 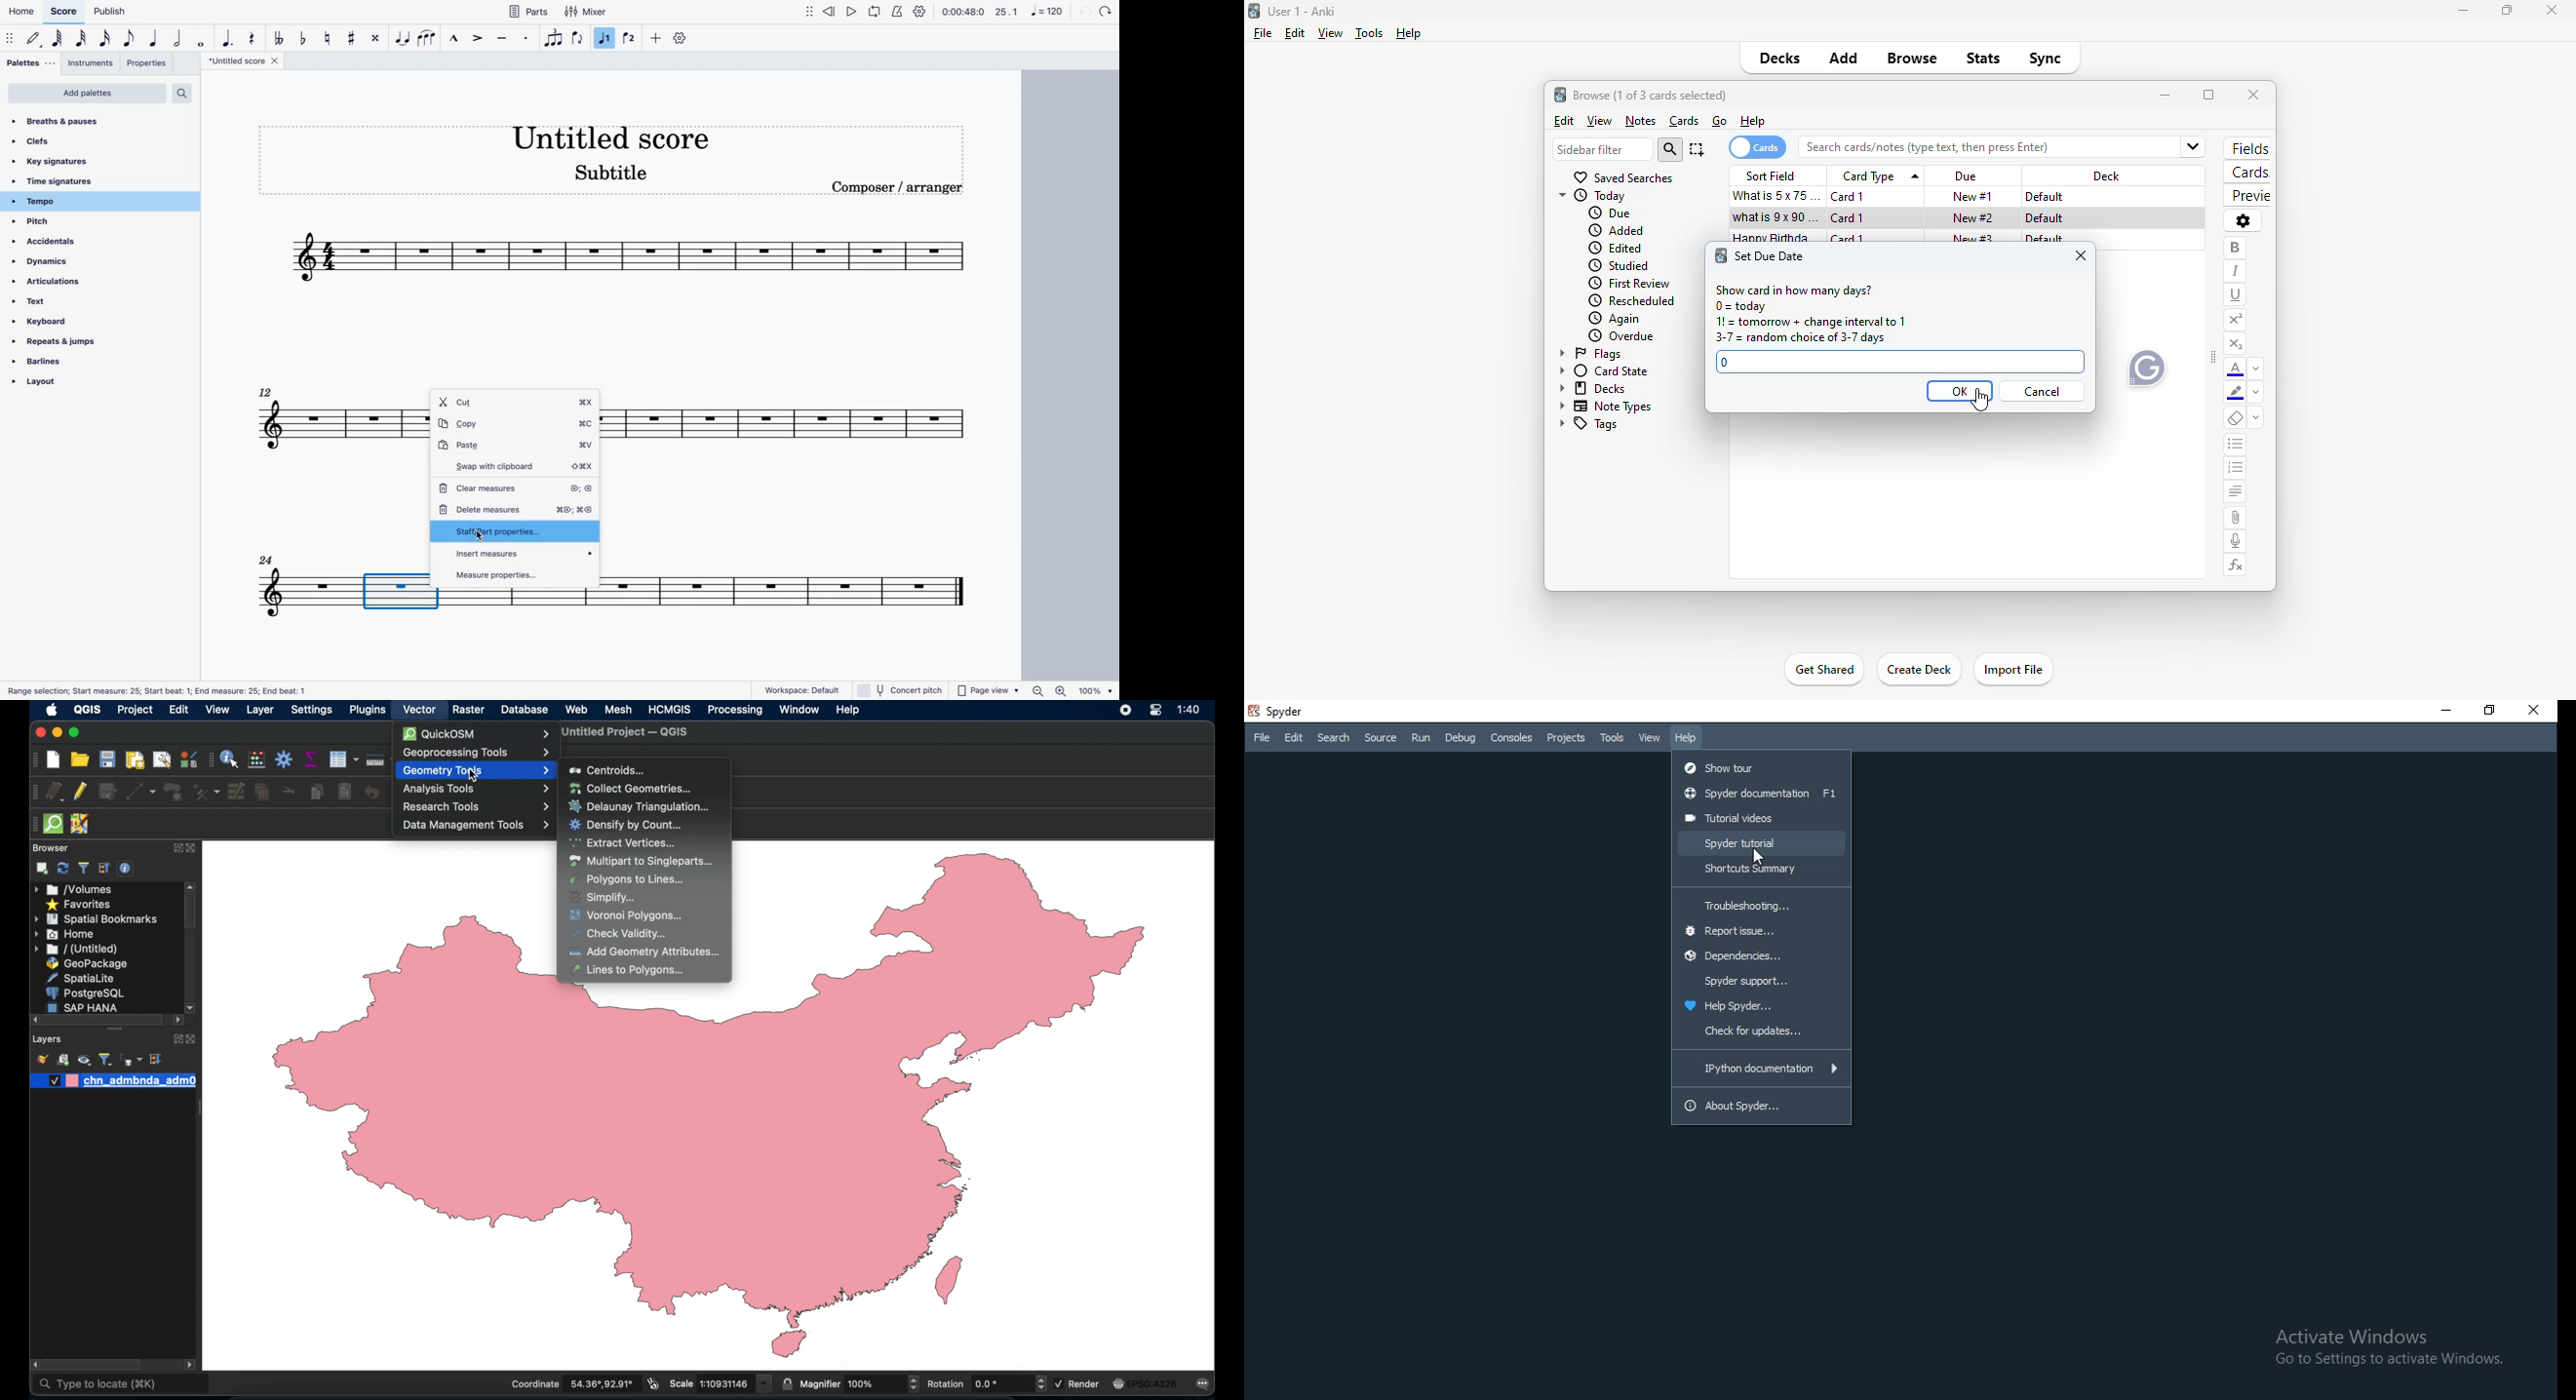 I want to click on subscript, so click(x=2237, y=346).